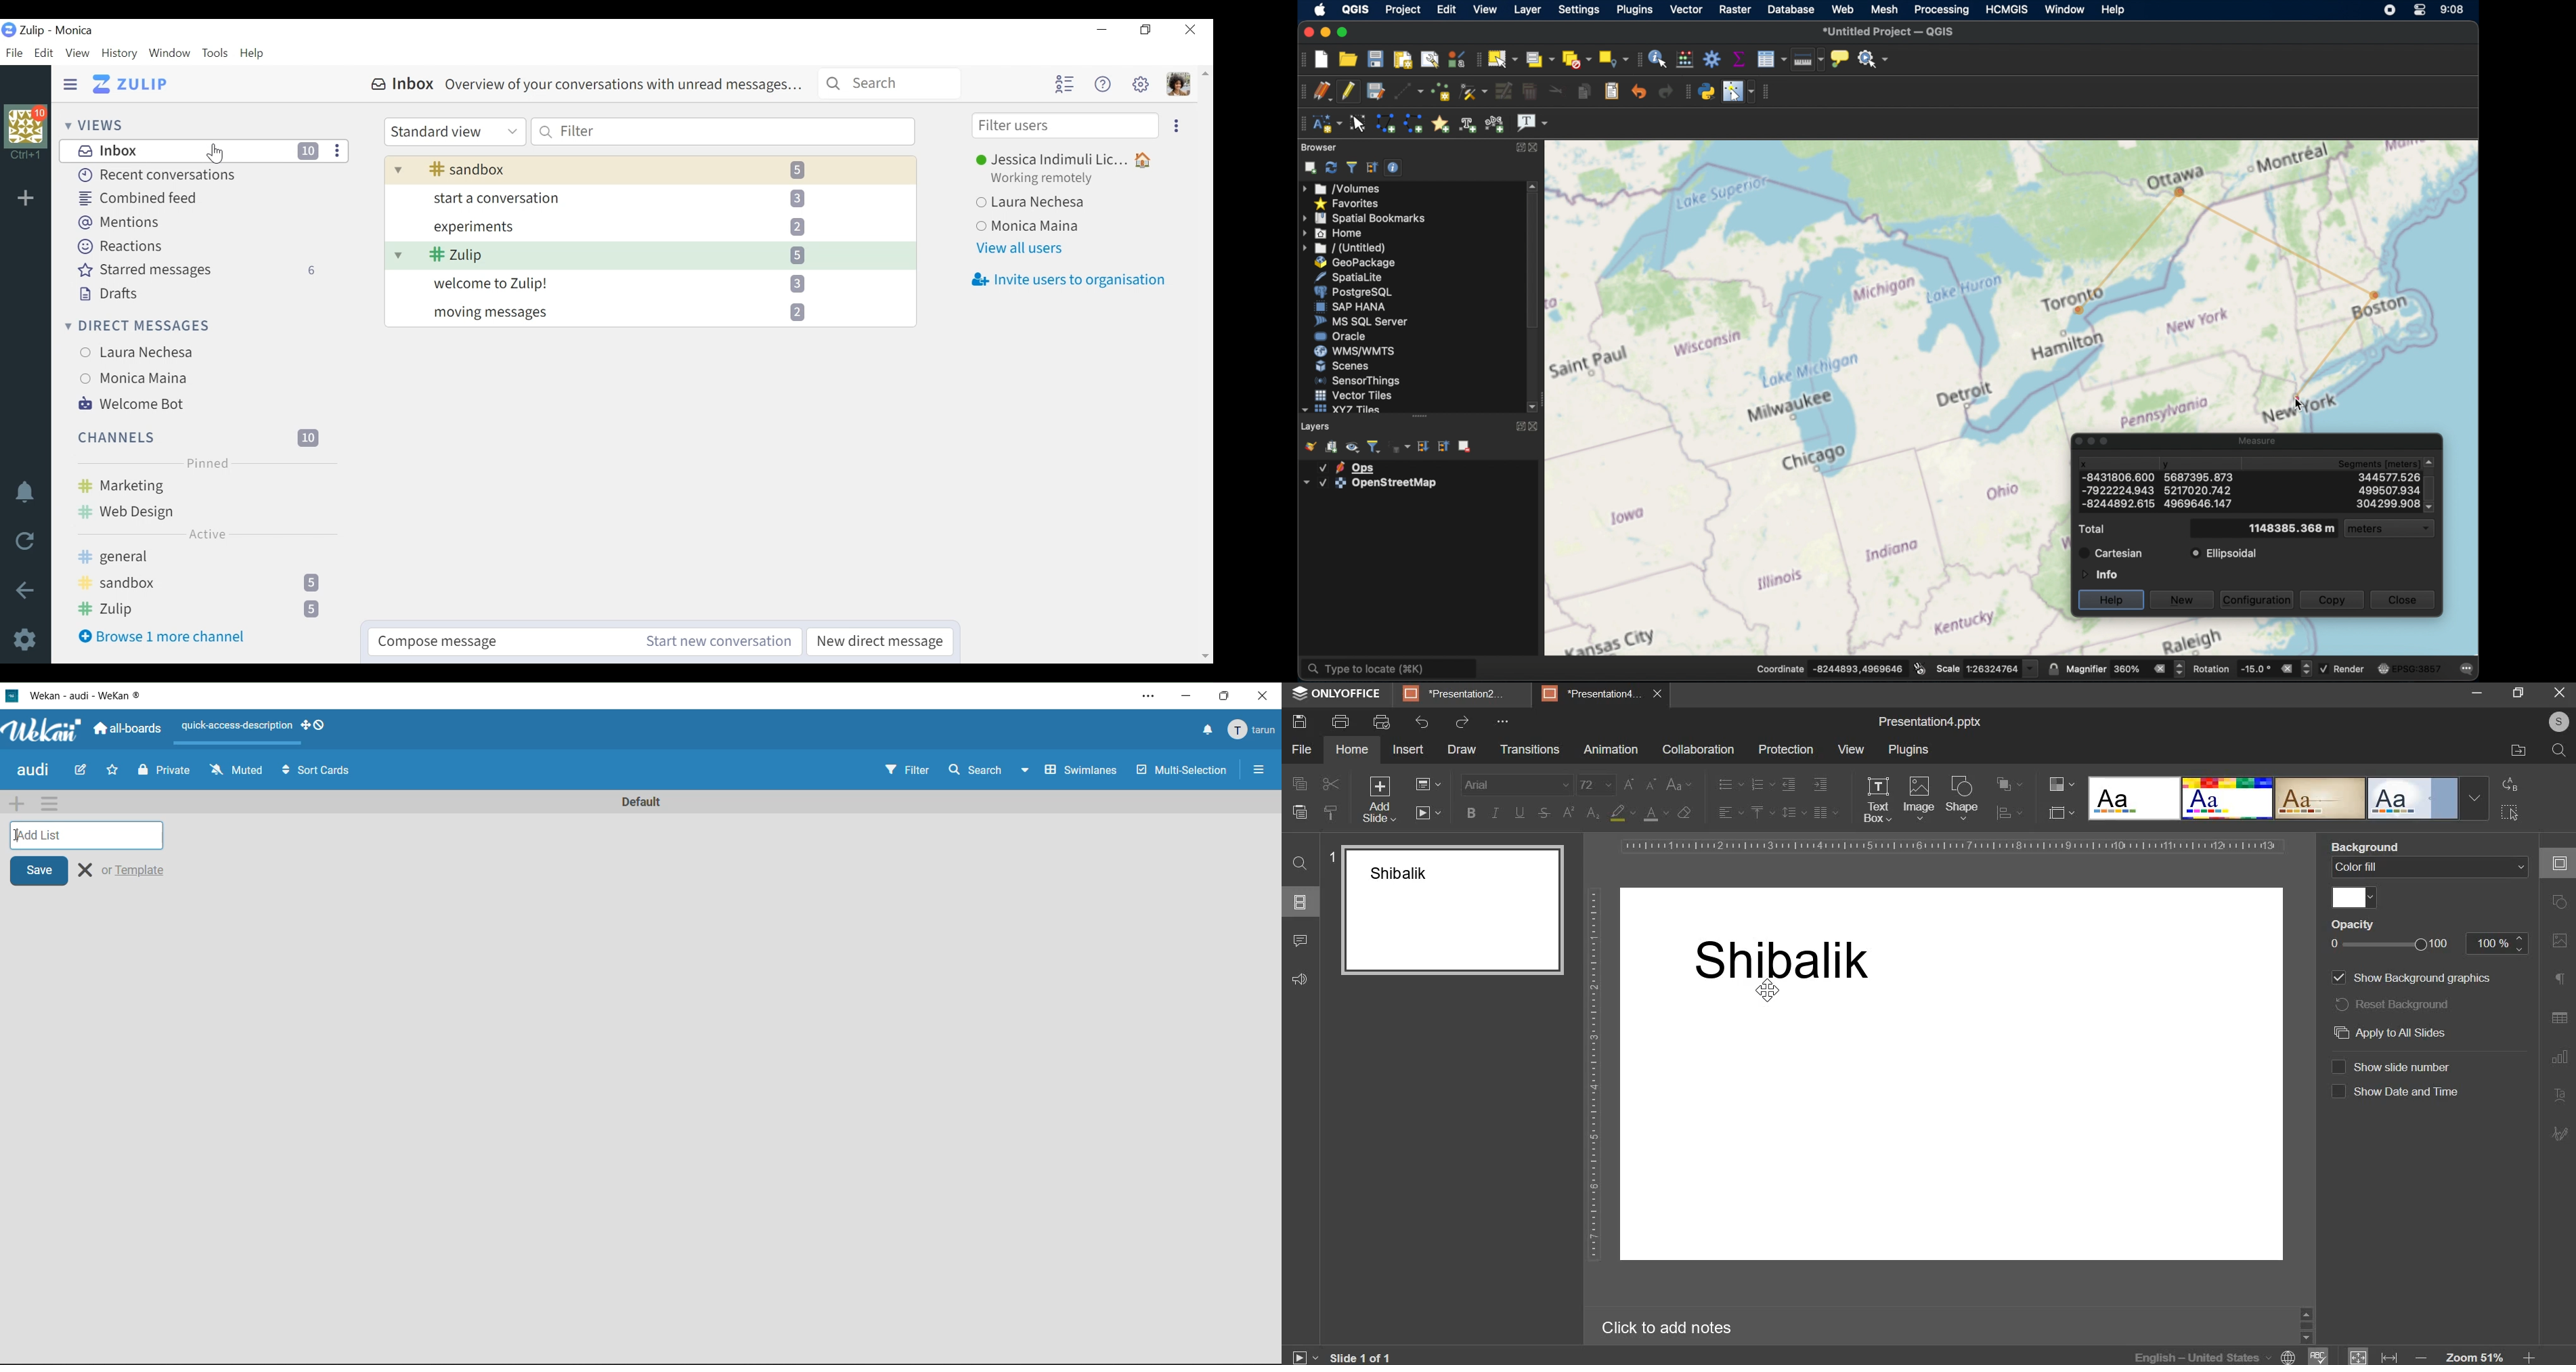 This screenshot has height=1372, width=2576. Describe the element at coordinates (1820, 784) in the screenshot. I see `increase indent` at that location.